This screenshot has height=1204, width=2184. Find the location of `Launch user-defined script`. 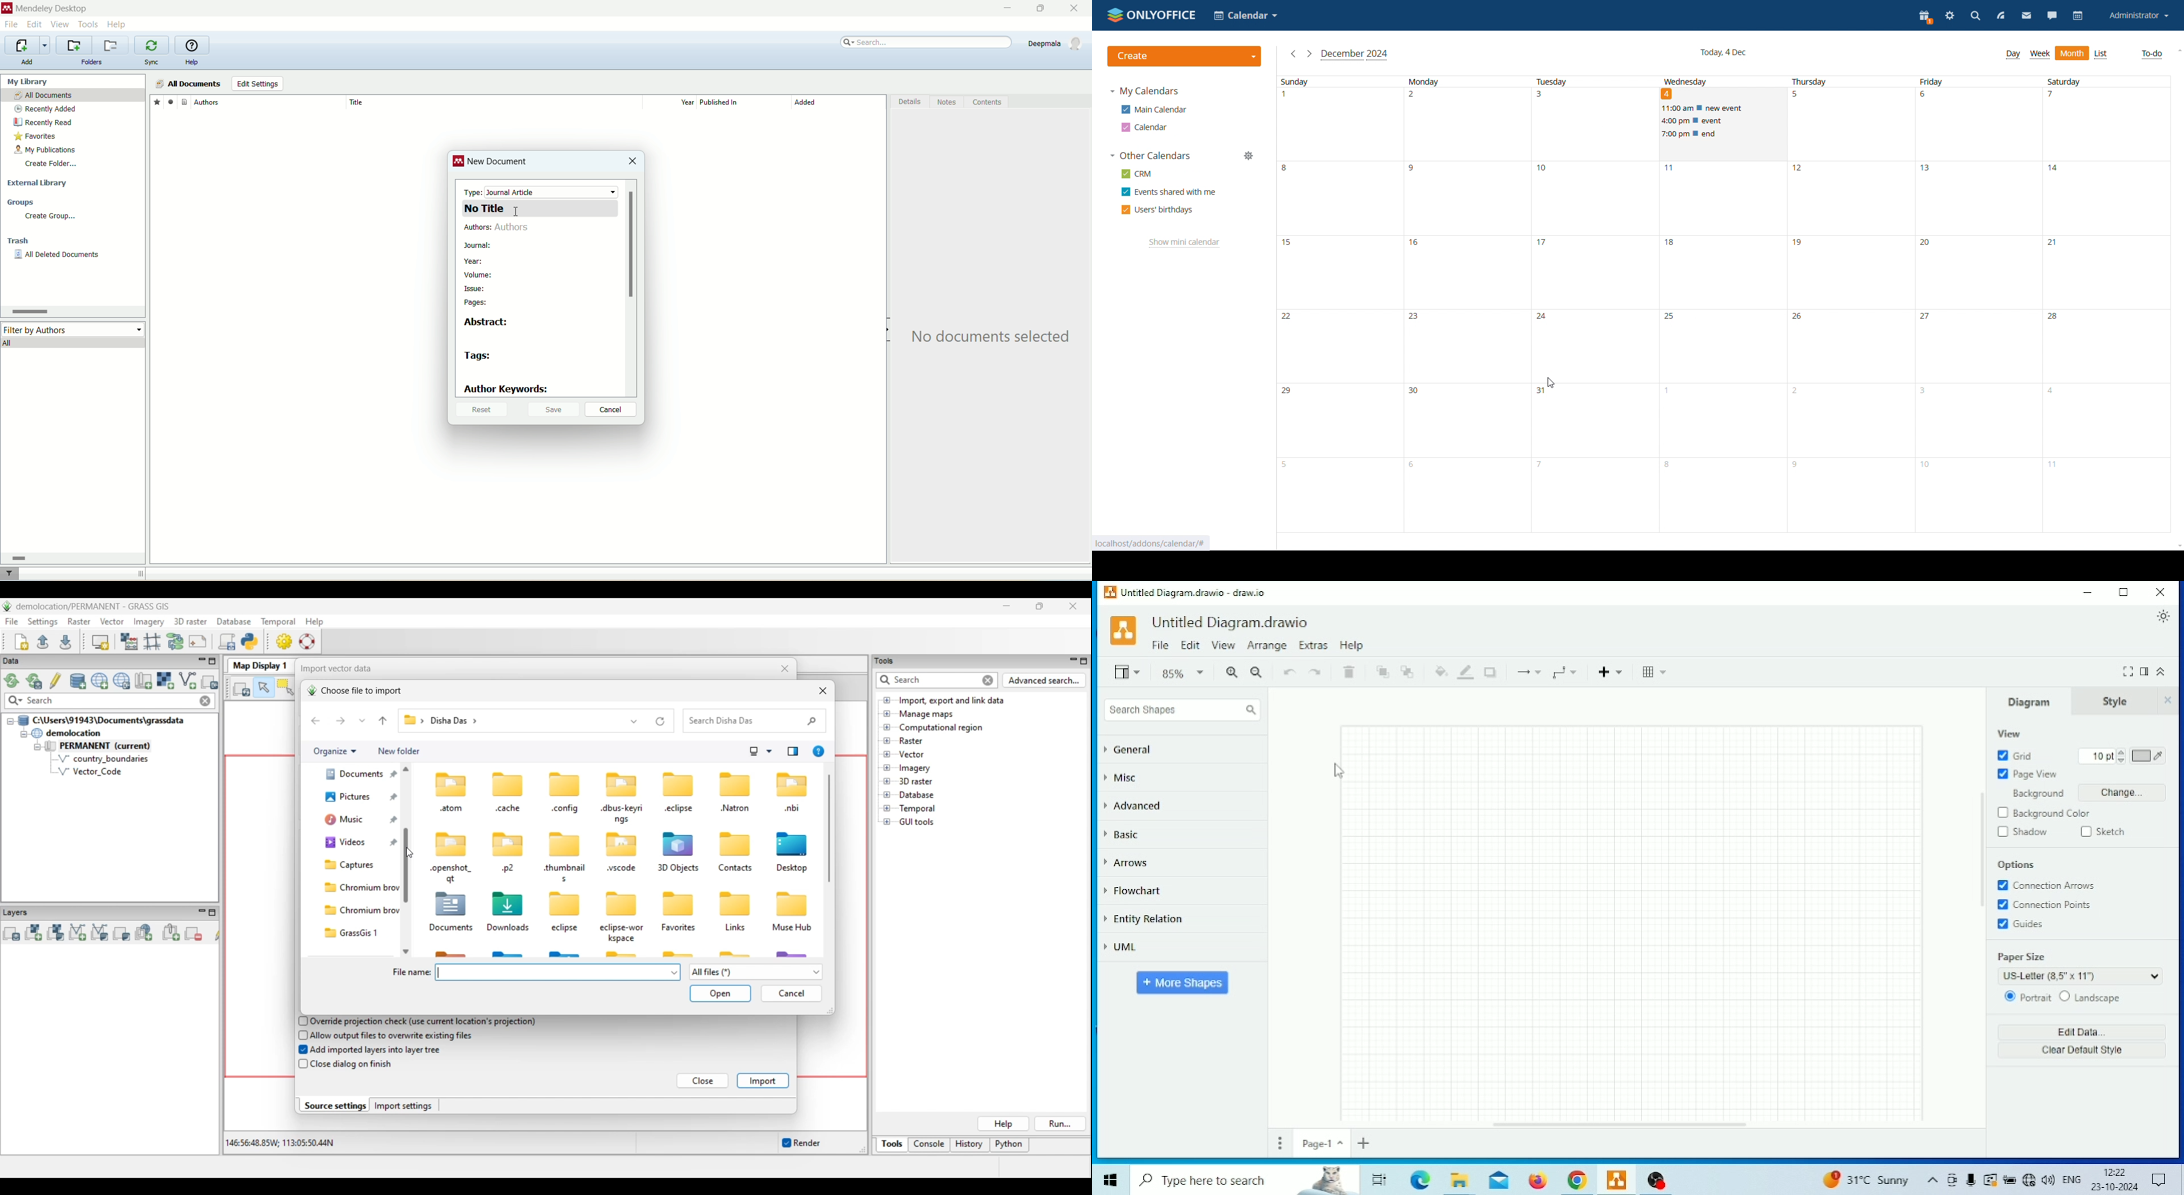

Launch user-defined script is located at coordinates (227, 641).